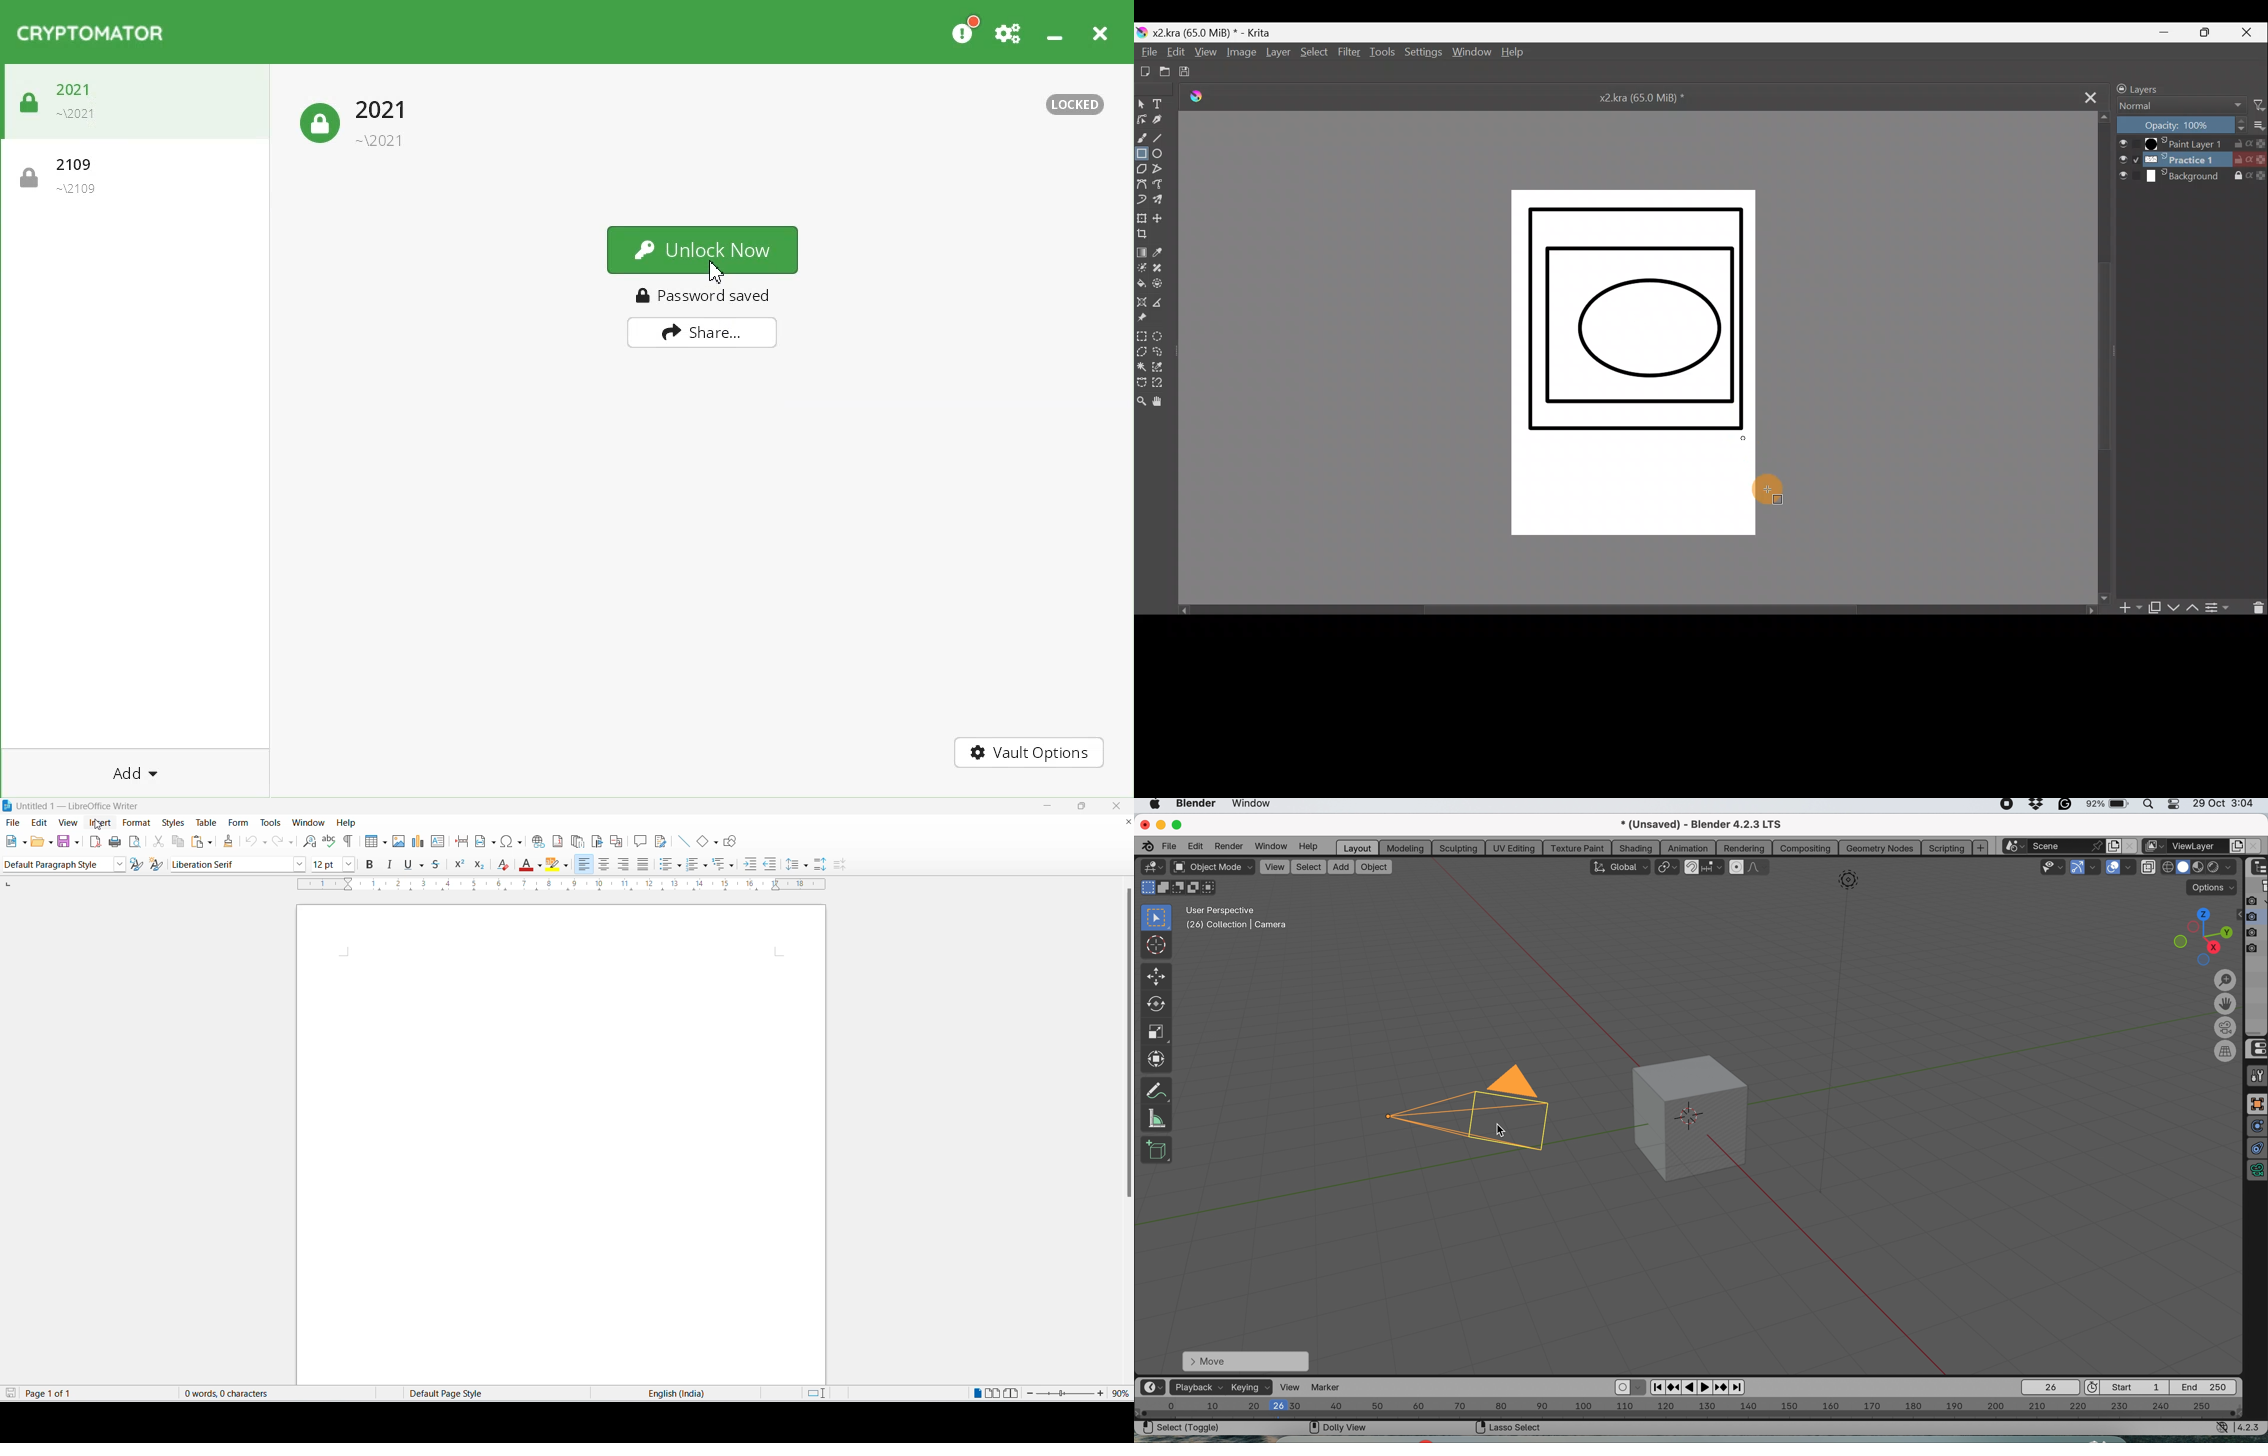 This screenshot has width=2268, height=1456. What do you see at coordinates (1692, 866) in the screenshot?
I see `snap` at bounding box center [1692, 866].